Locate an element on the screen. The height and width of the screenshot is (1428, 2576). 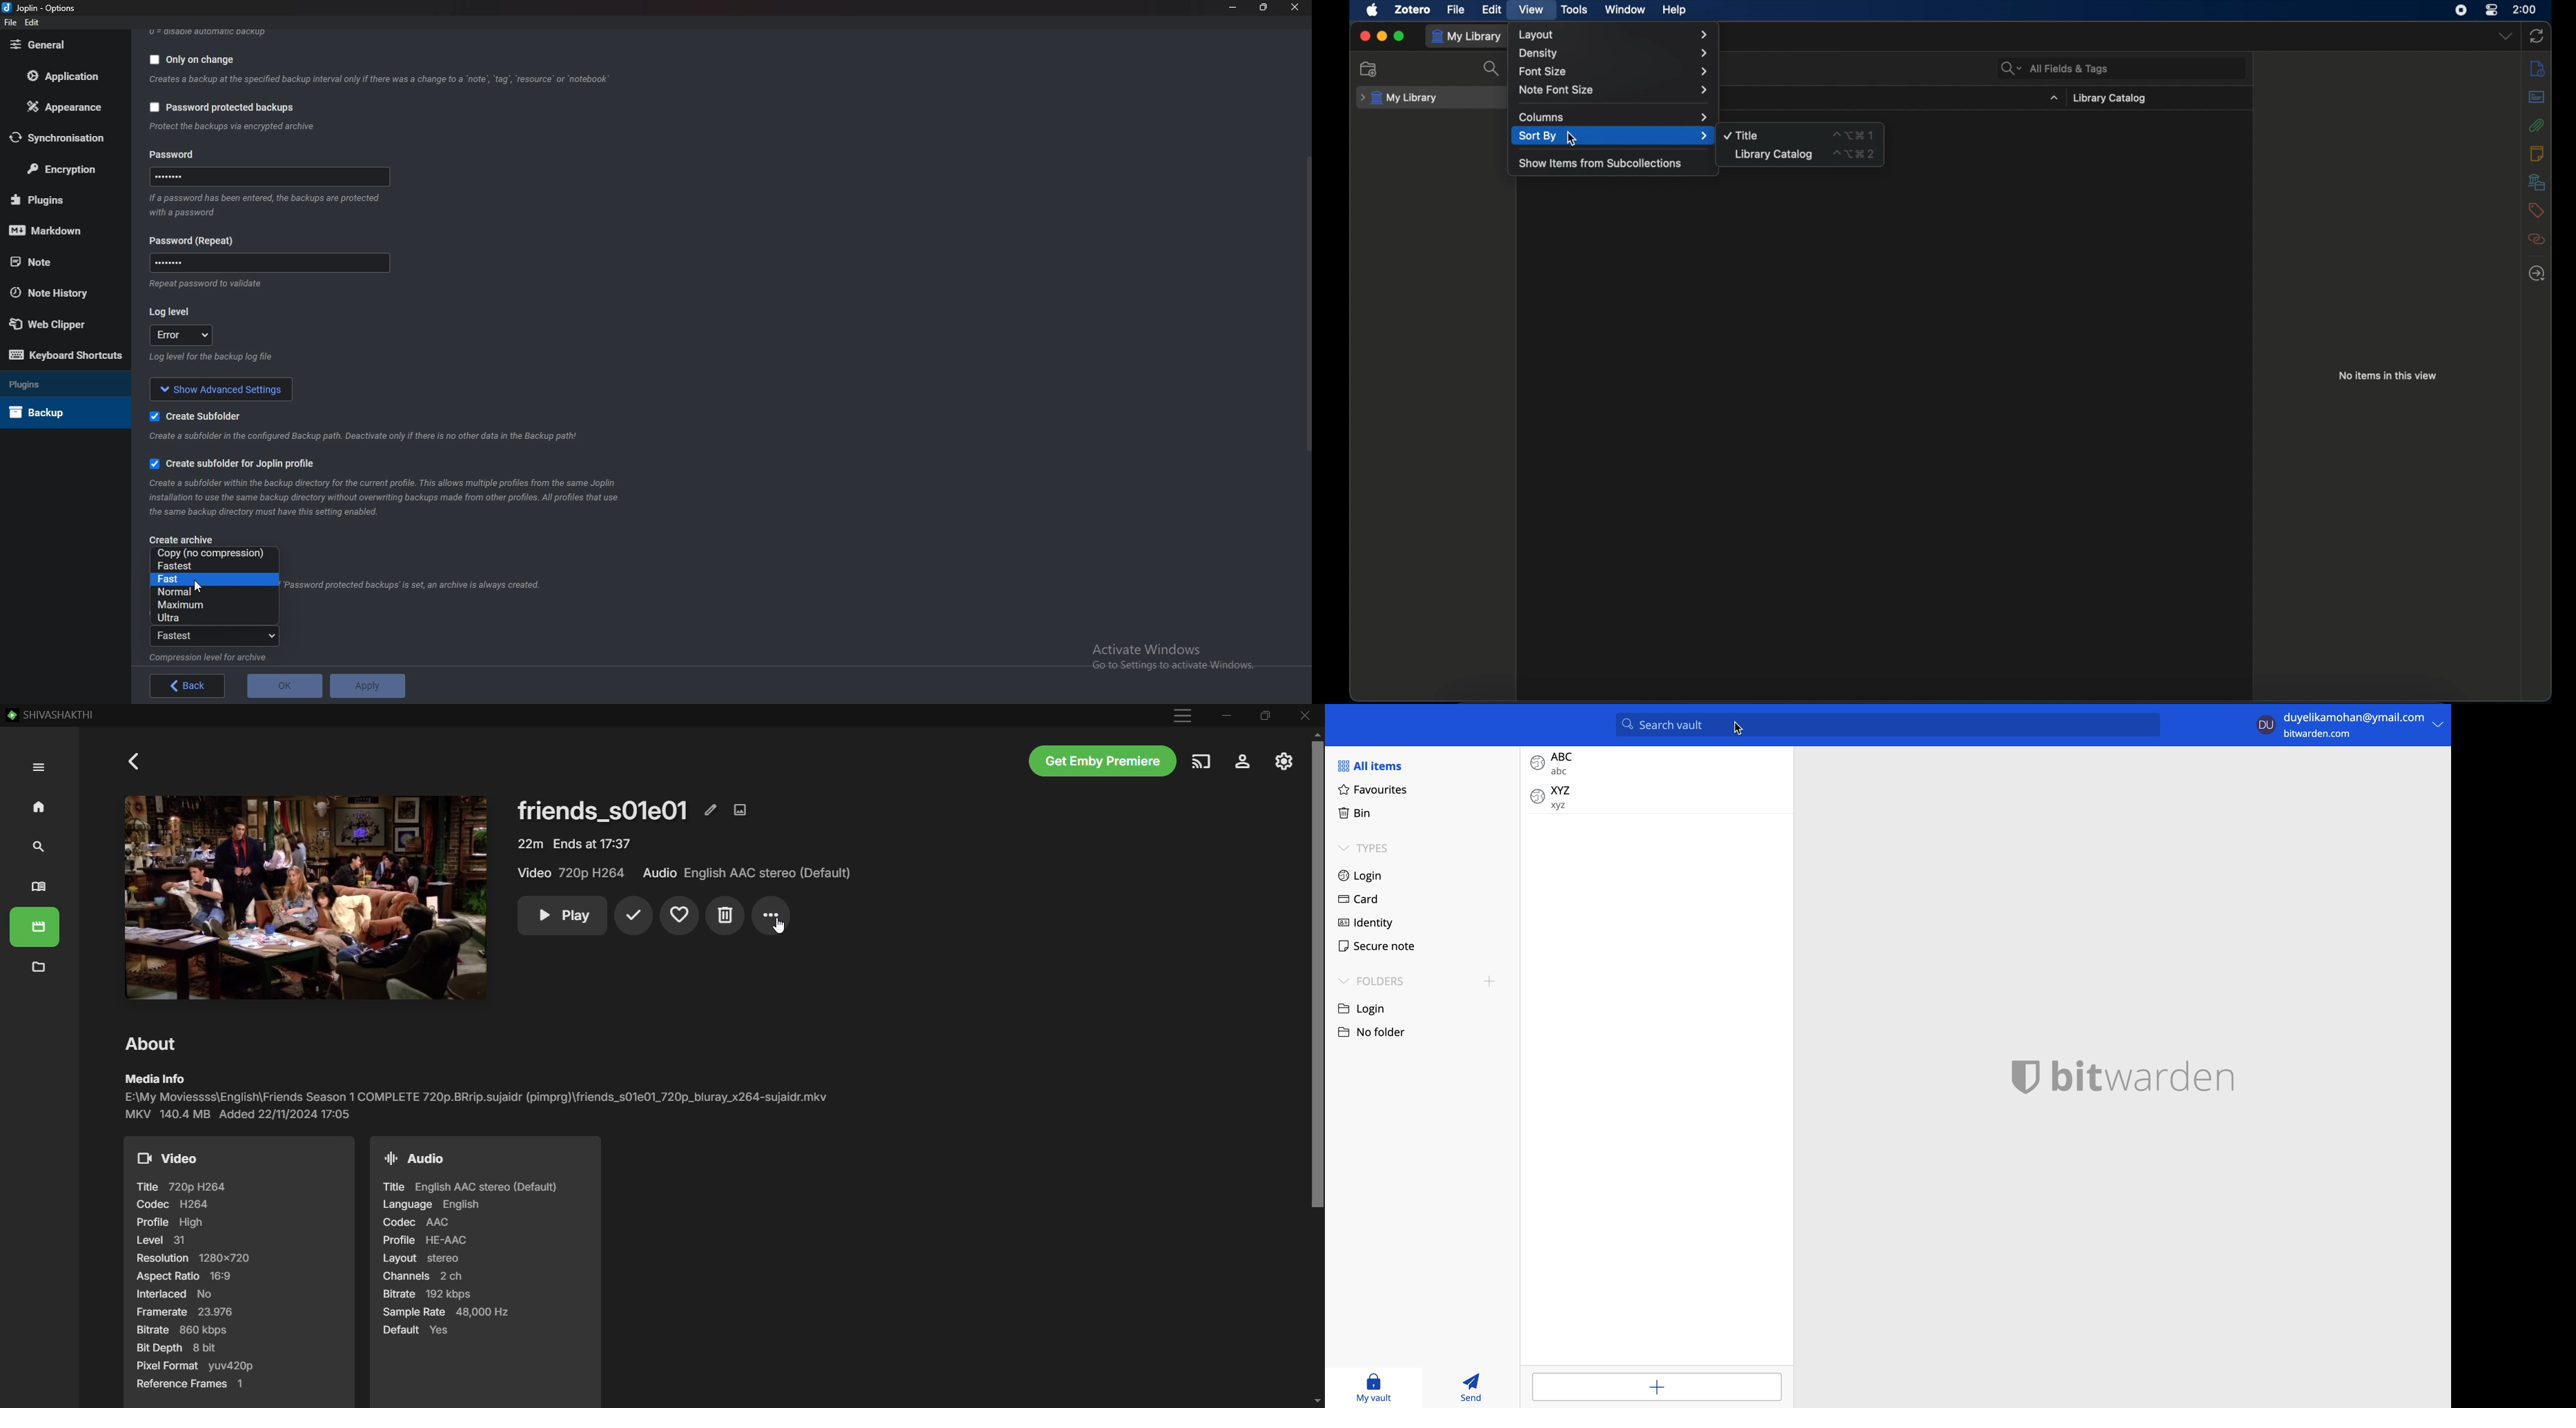
Encryption is located at coordinates (67, 168).